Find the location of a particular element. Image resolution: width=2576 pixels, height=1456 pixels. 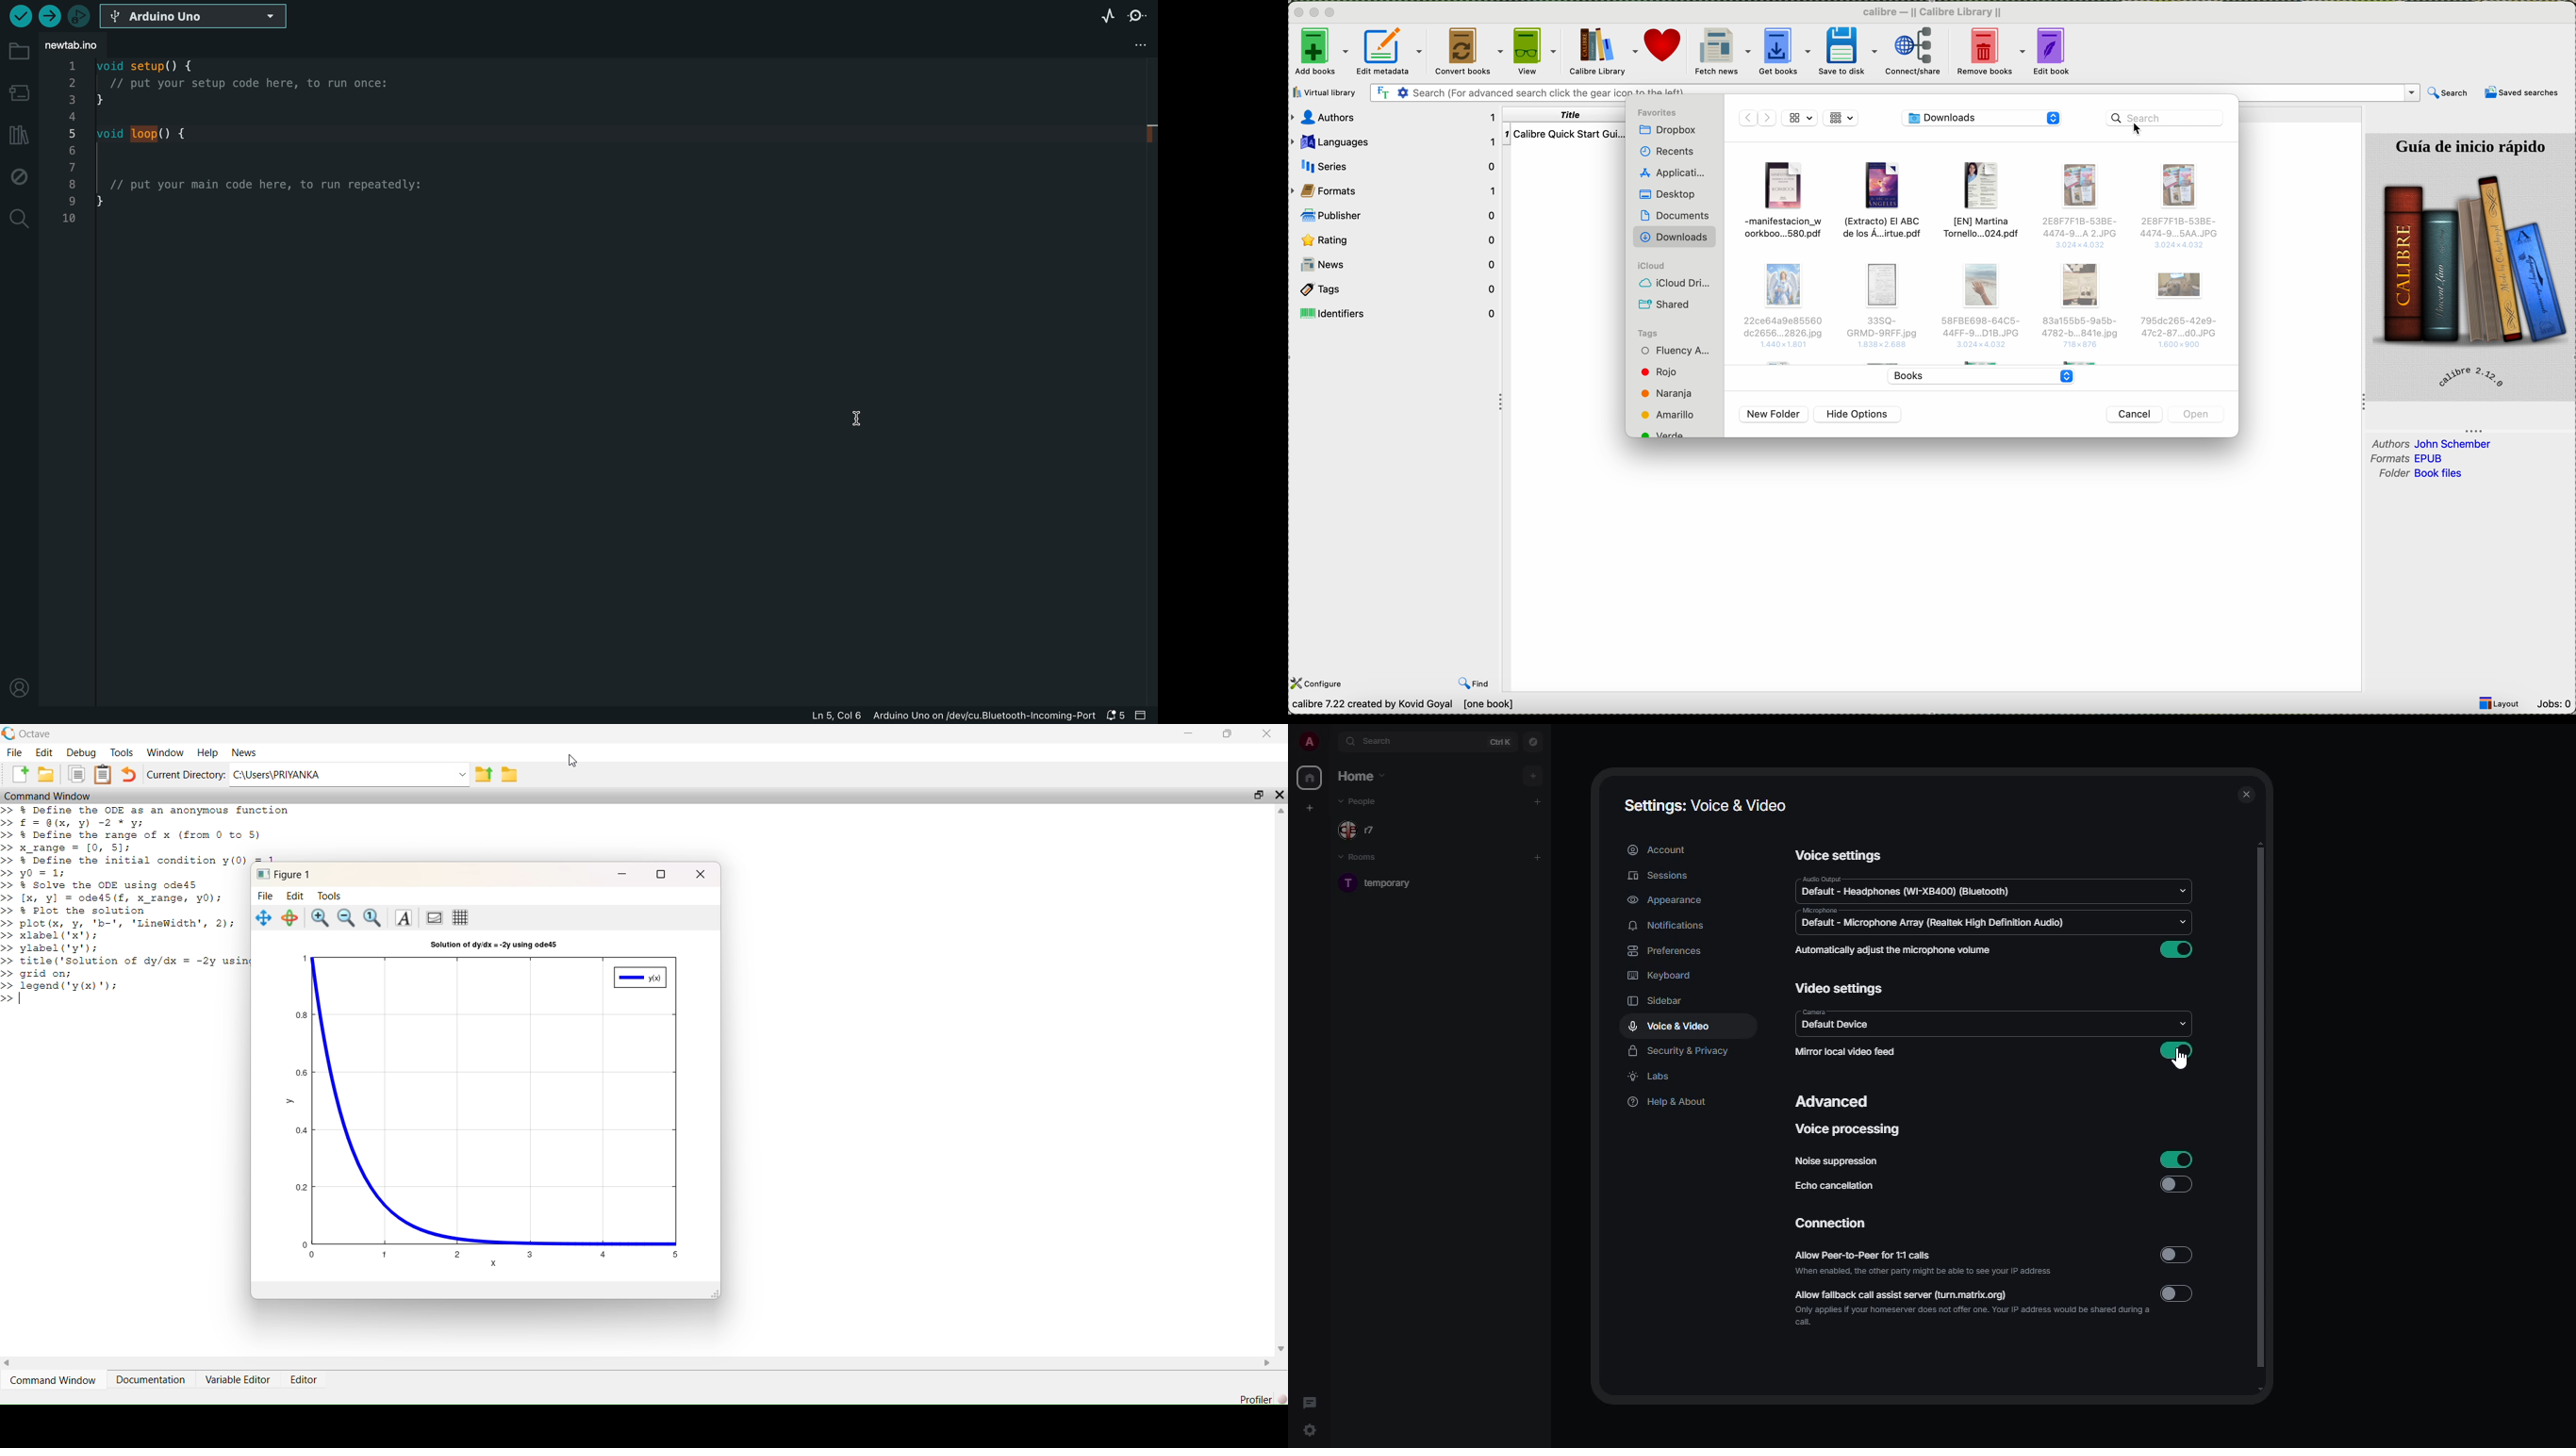

icloud is located at coordinates (1649, 264).